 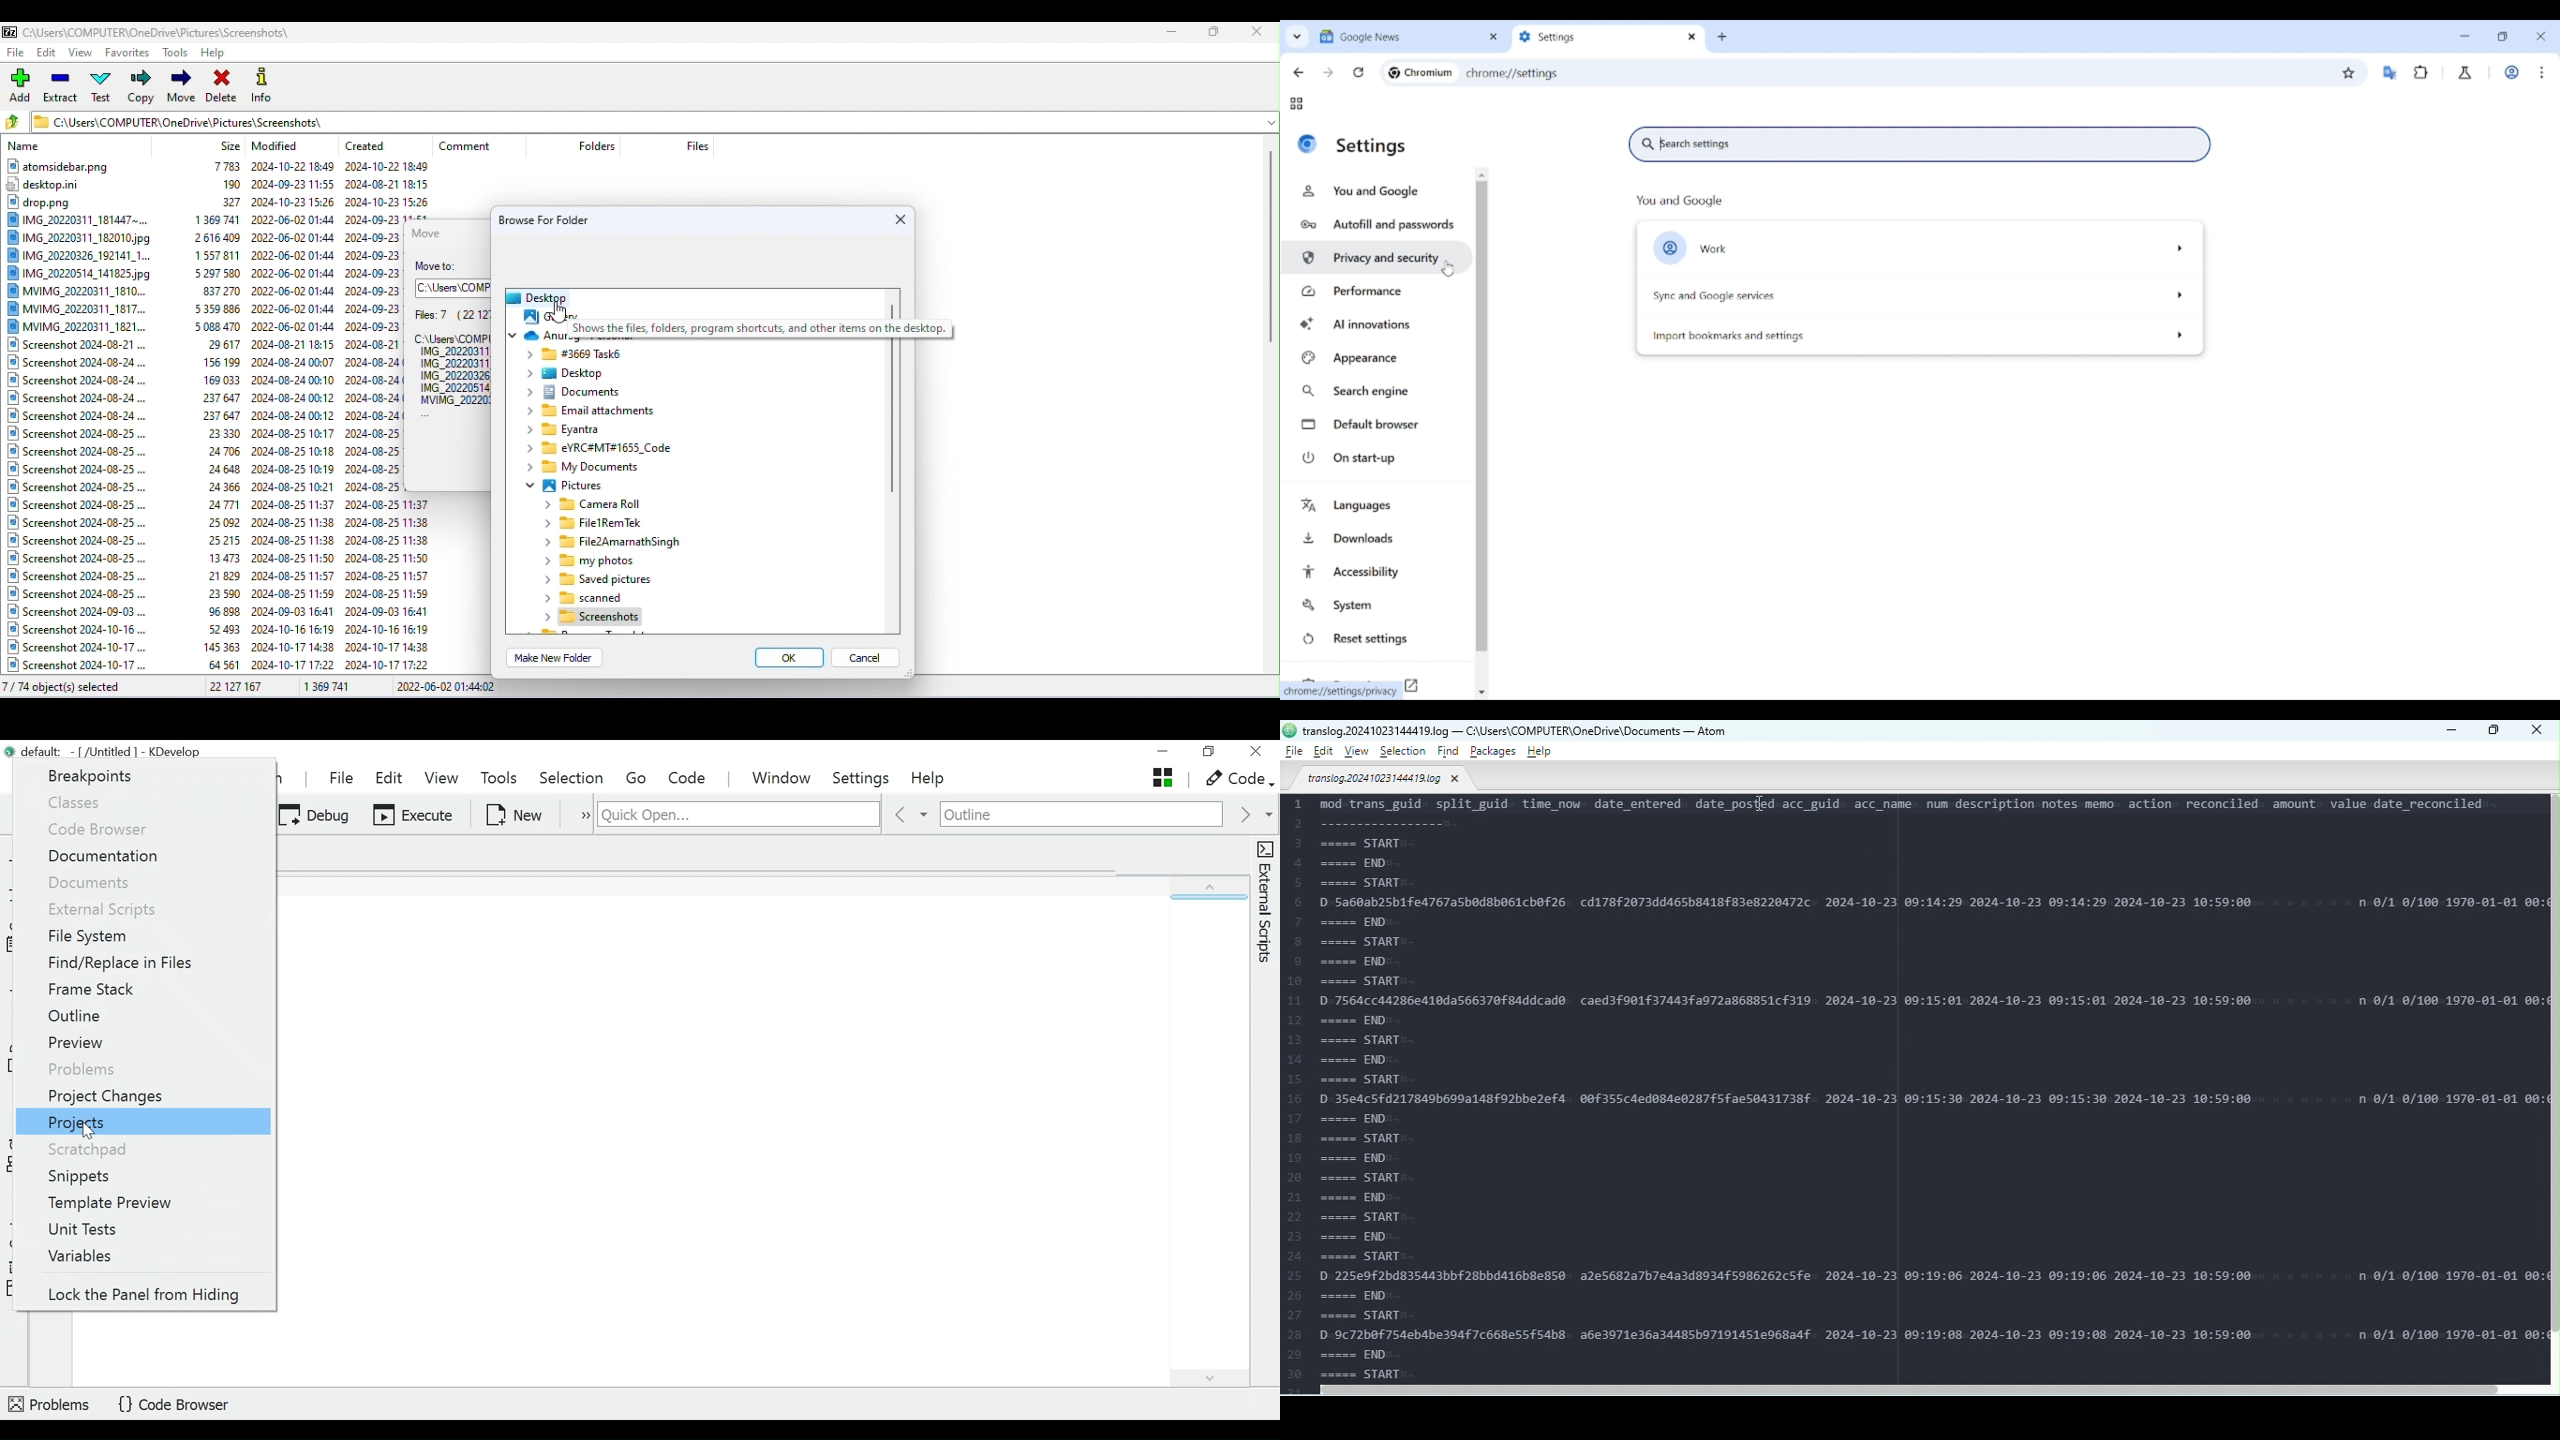 What do you see at coordinates (48, 55) in the screenshot?
I see `Edit` at bounding box center [48, 55].